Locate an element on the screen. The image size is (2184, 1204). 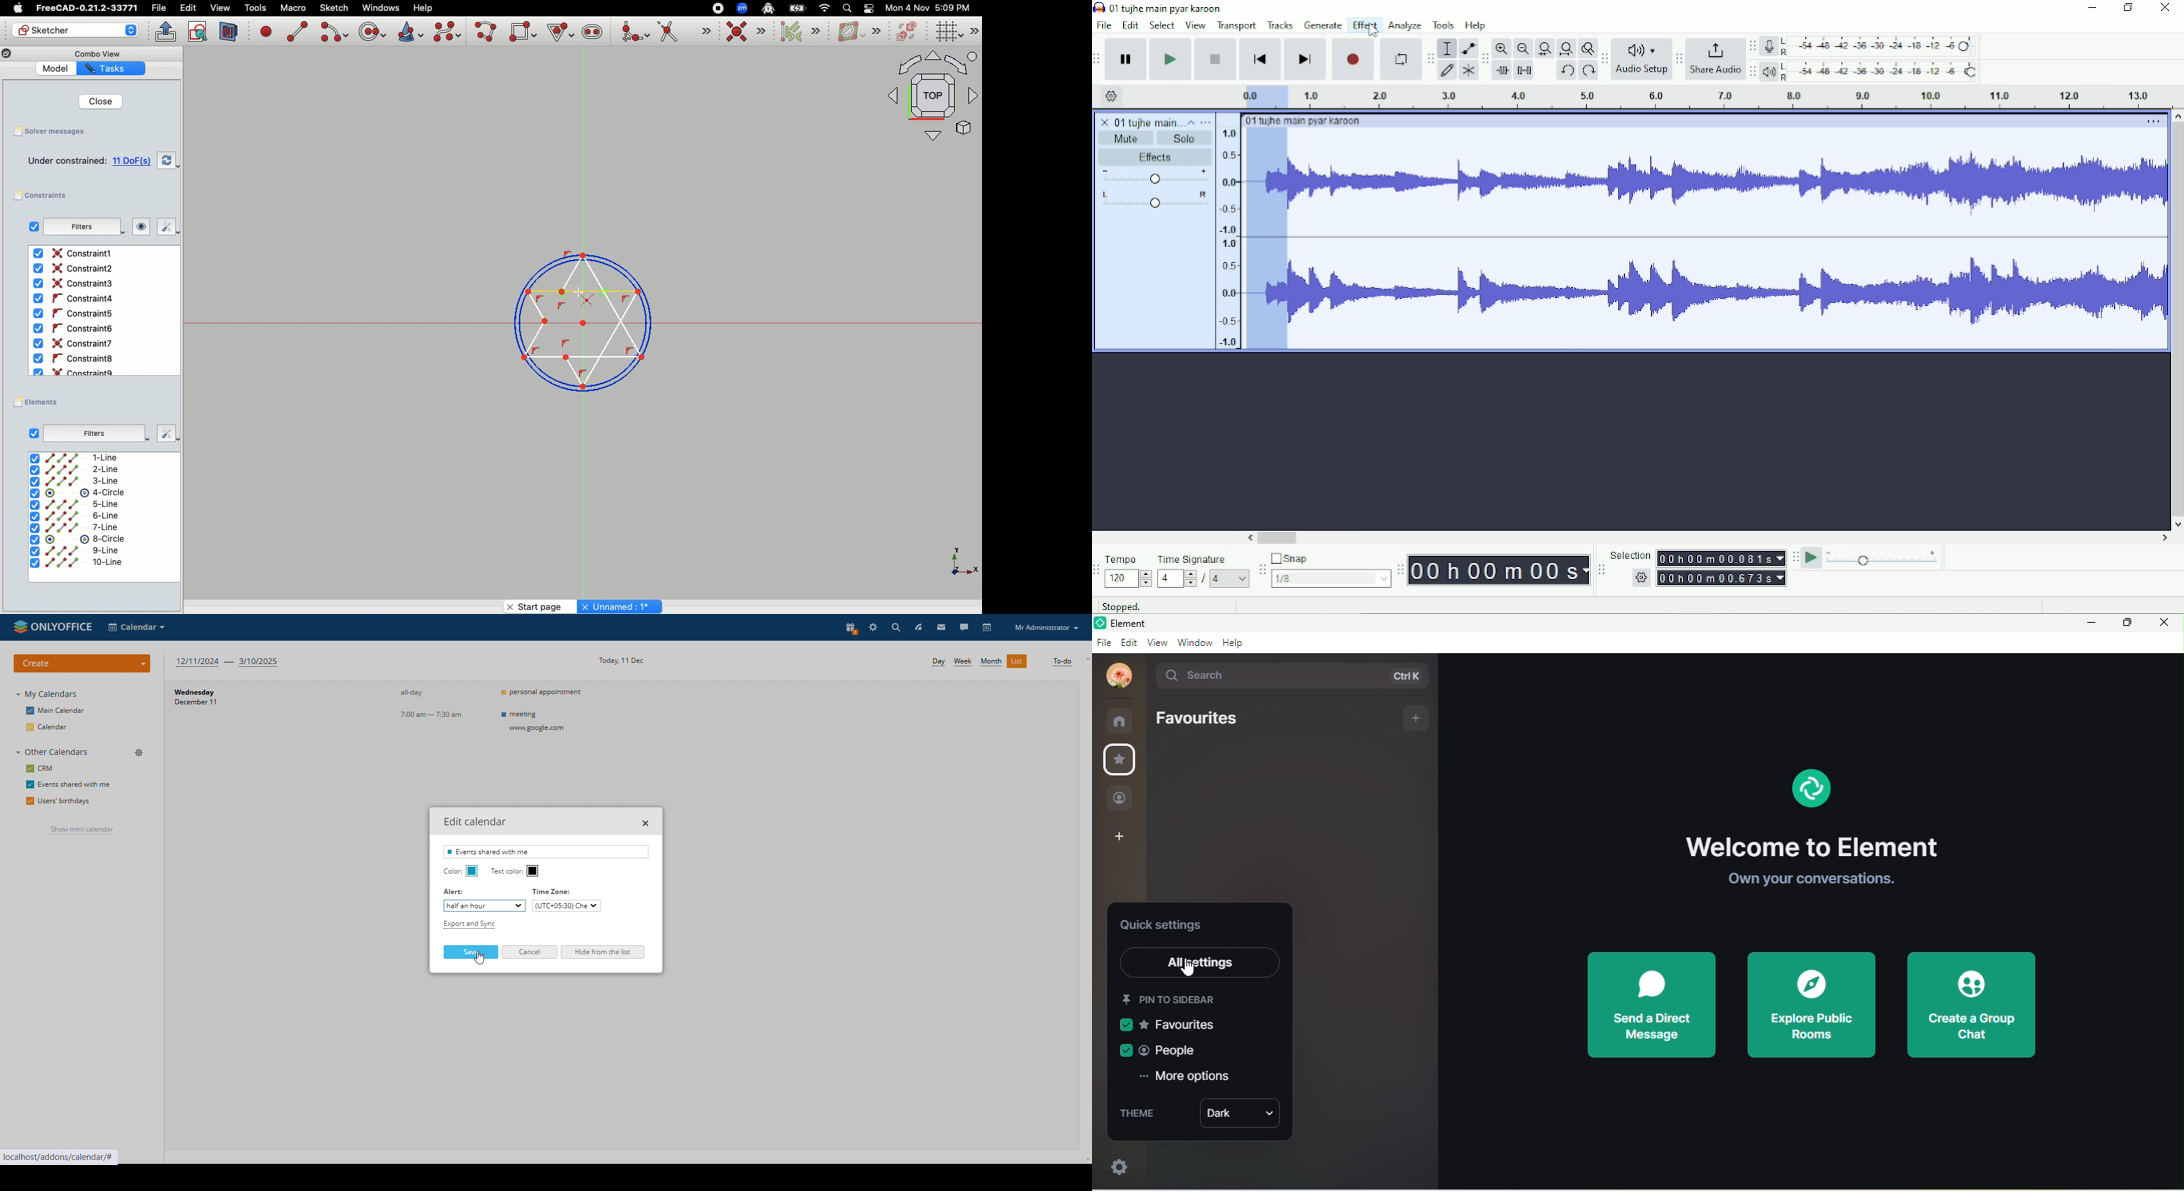
/ is located at coordinates (1205, 579).